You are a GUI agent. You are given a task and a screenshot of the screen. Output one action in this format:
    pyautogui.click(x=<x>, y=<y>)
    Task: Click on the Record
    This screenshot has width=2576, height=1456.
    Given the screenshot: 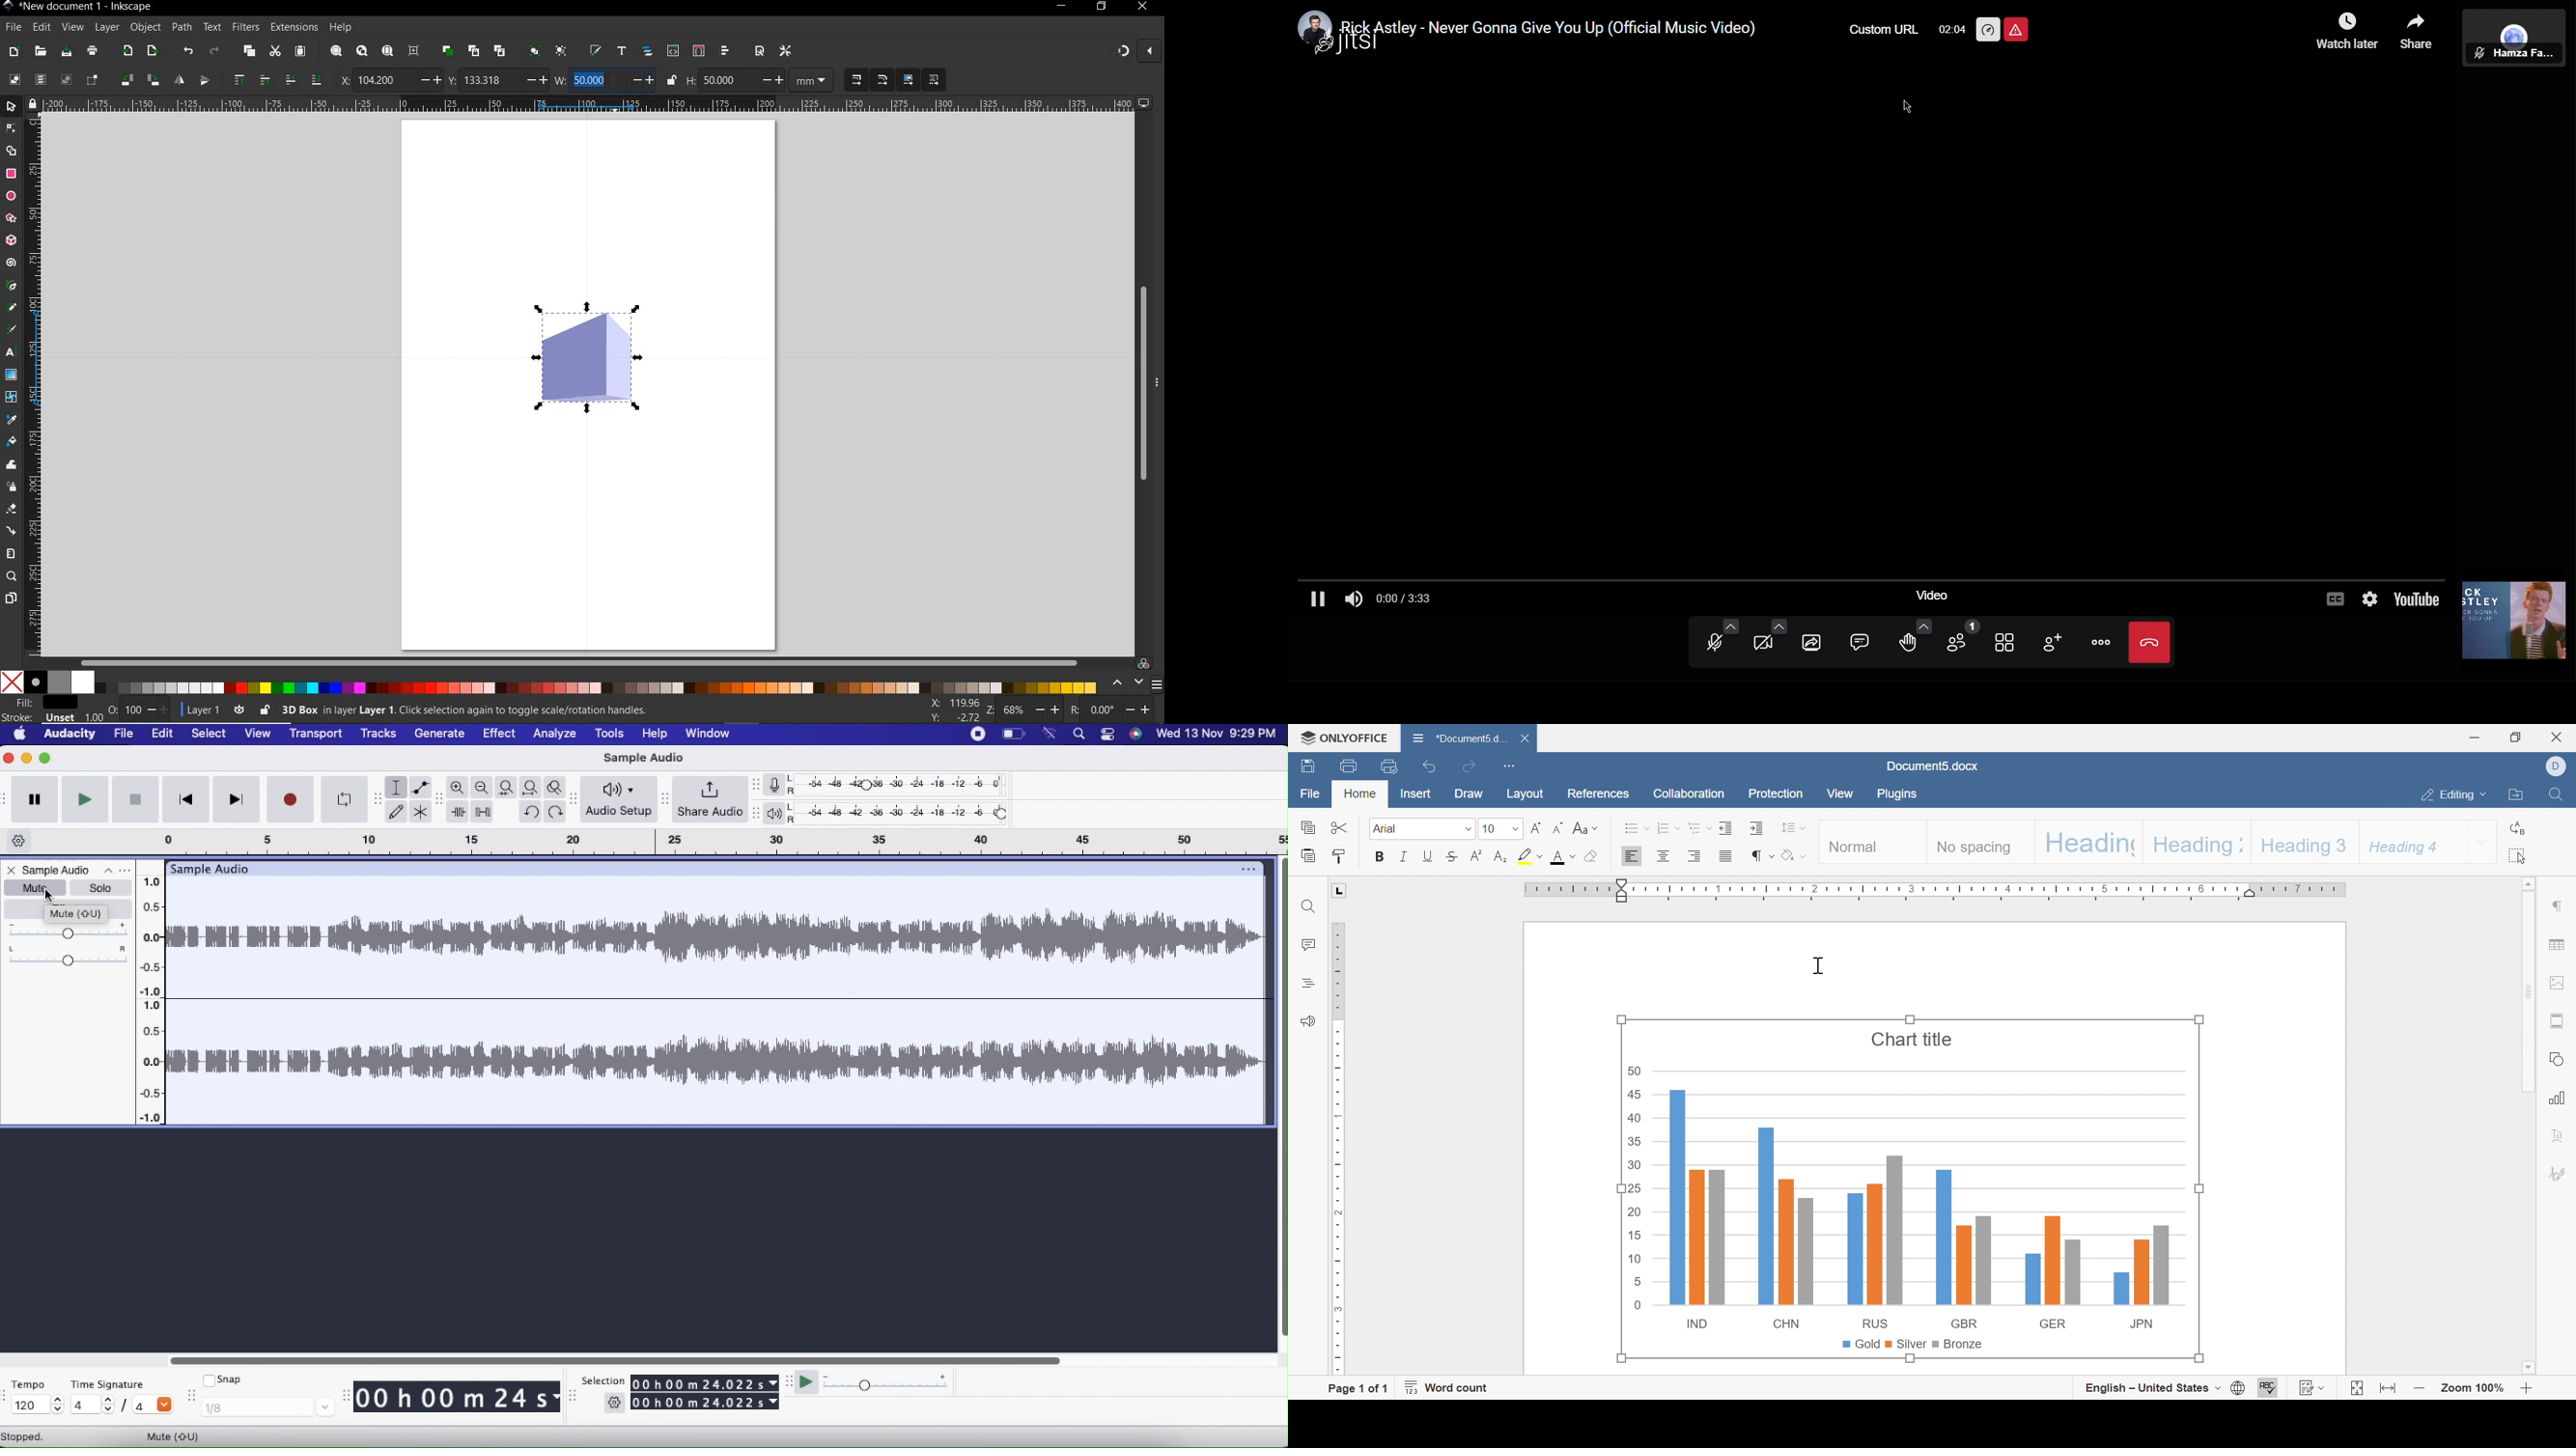 What is the action you would take?
    pyautogui.click(x=291, y=798)
    